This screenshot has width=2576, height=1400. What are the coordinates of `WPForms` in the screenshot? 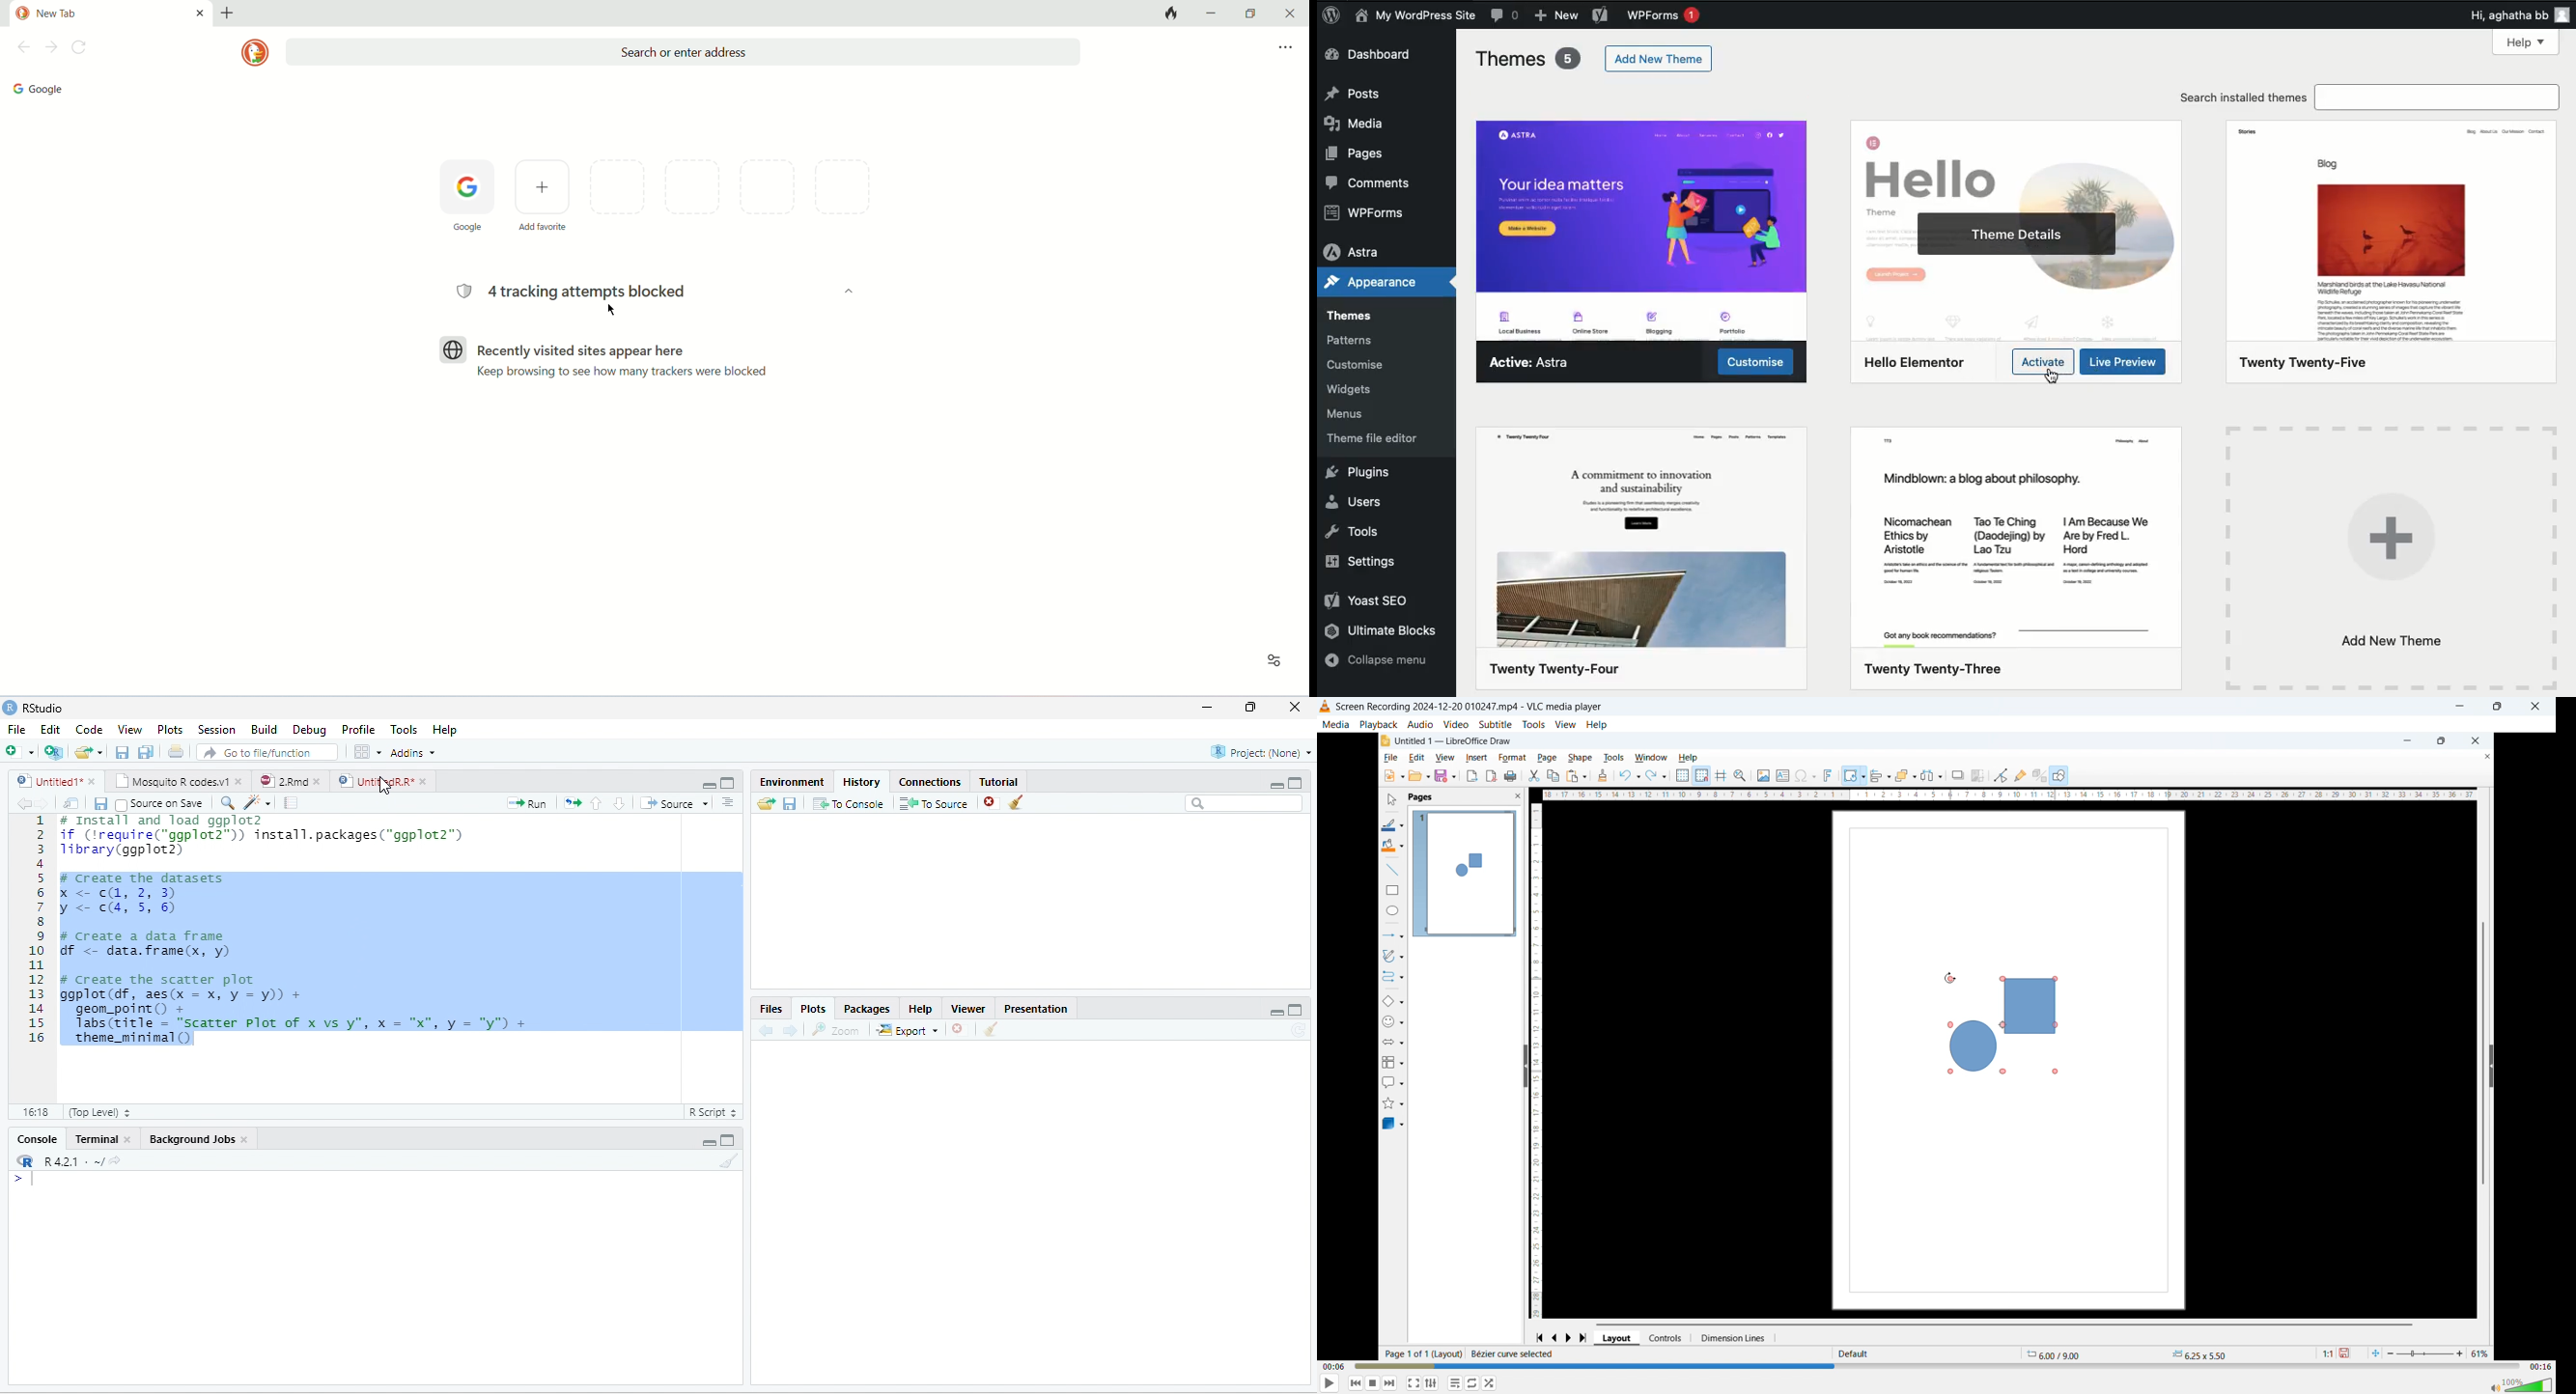 It's located at (1668, 16).